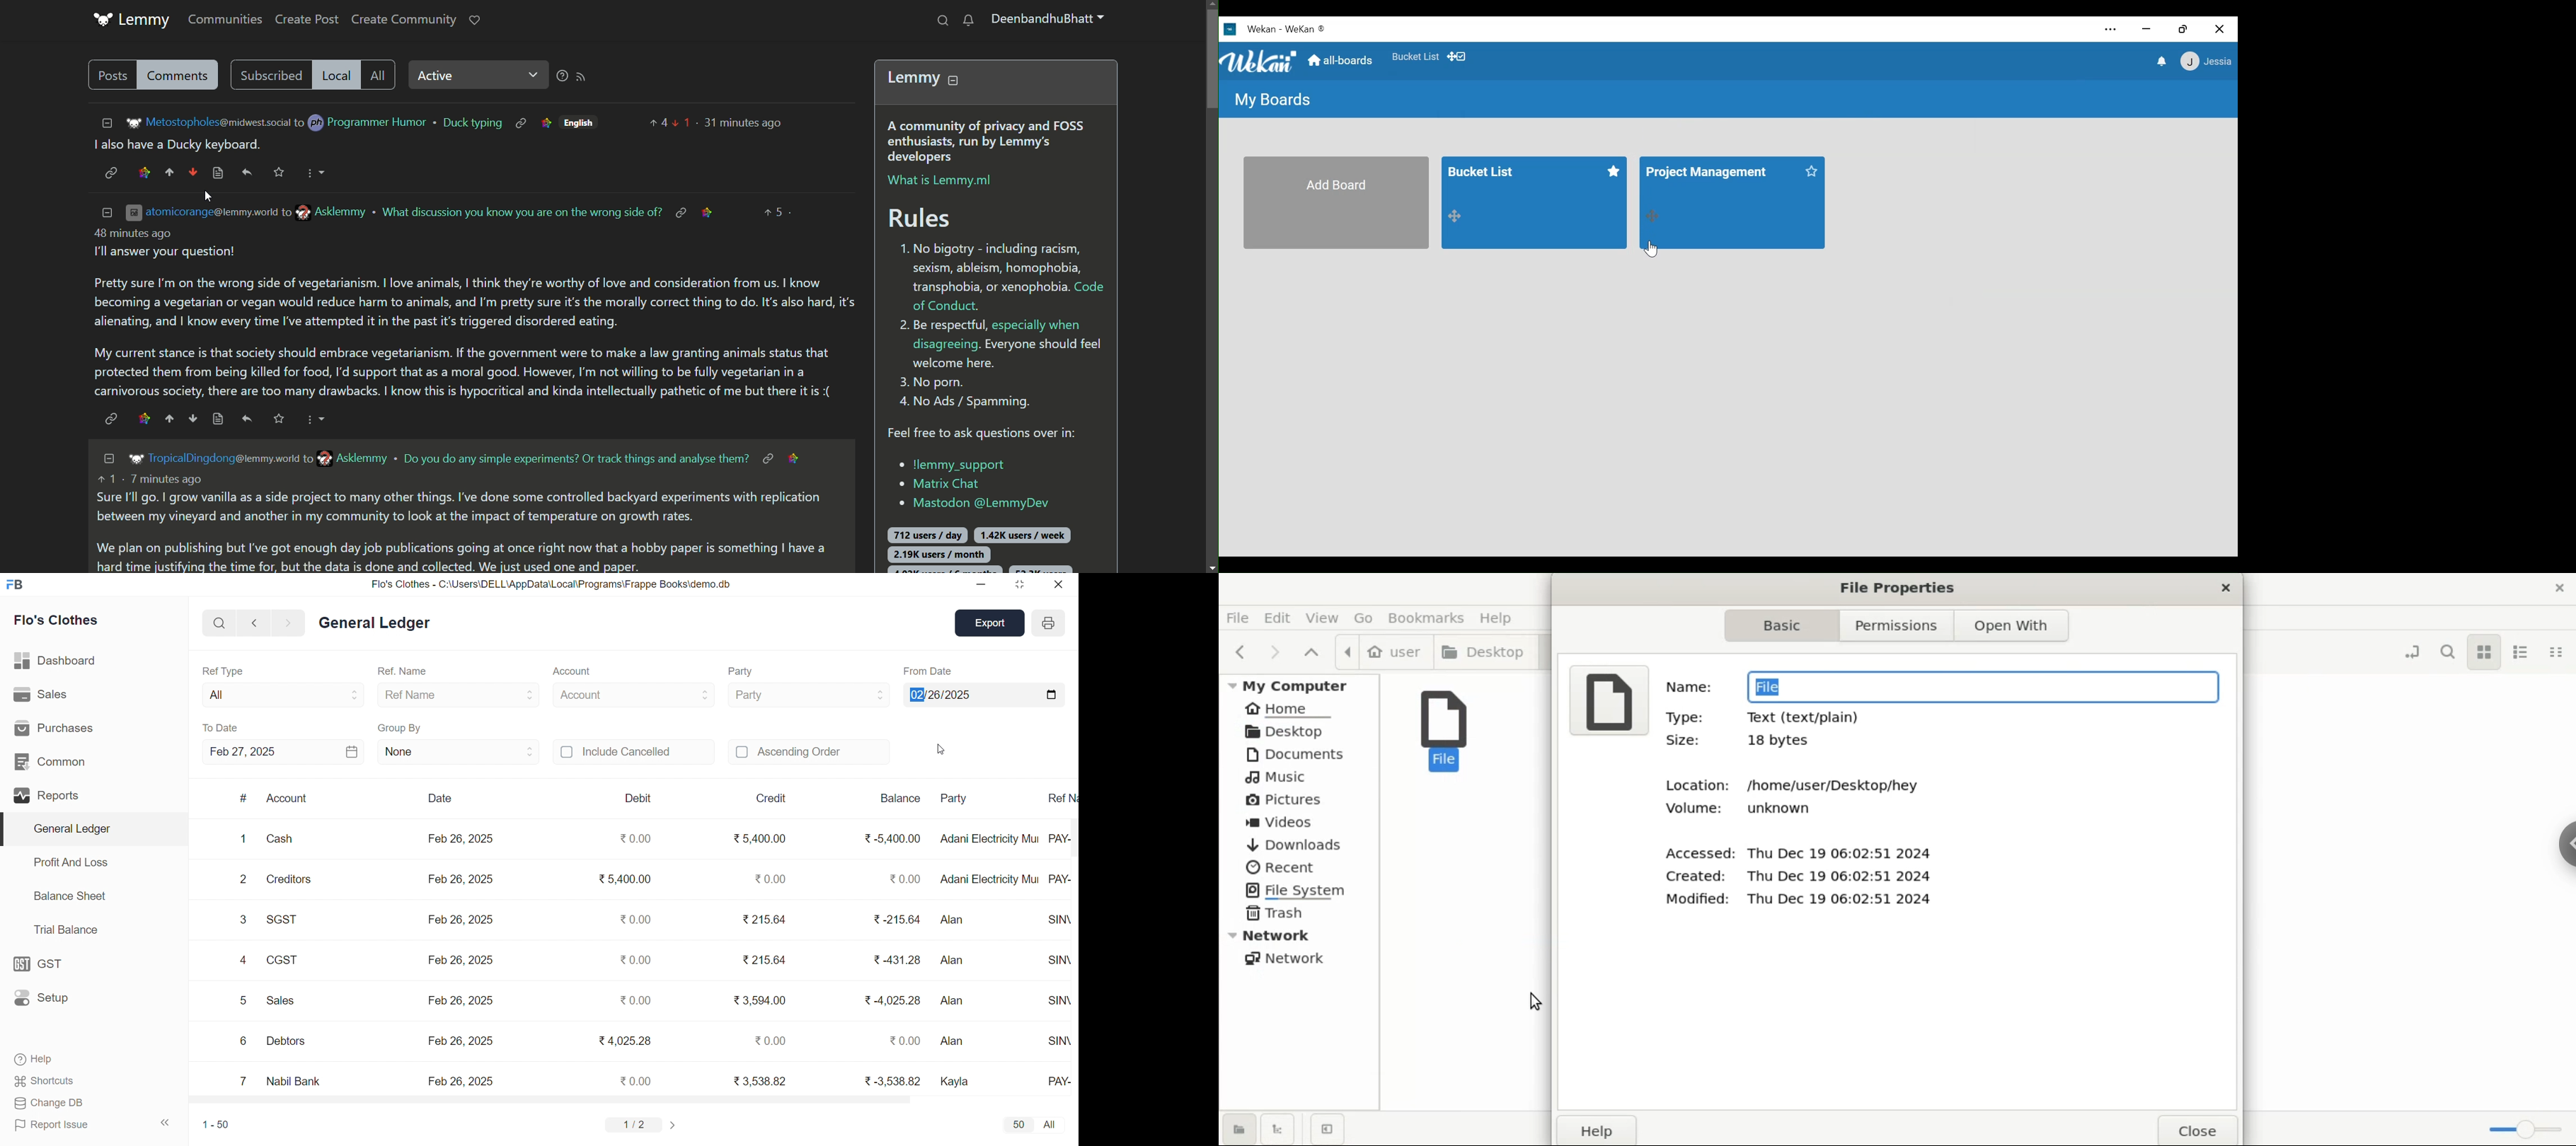  What do you see at coordinates (957, 998) in the screenshot?
I see `Alan` at bounding box center [957, 998].